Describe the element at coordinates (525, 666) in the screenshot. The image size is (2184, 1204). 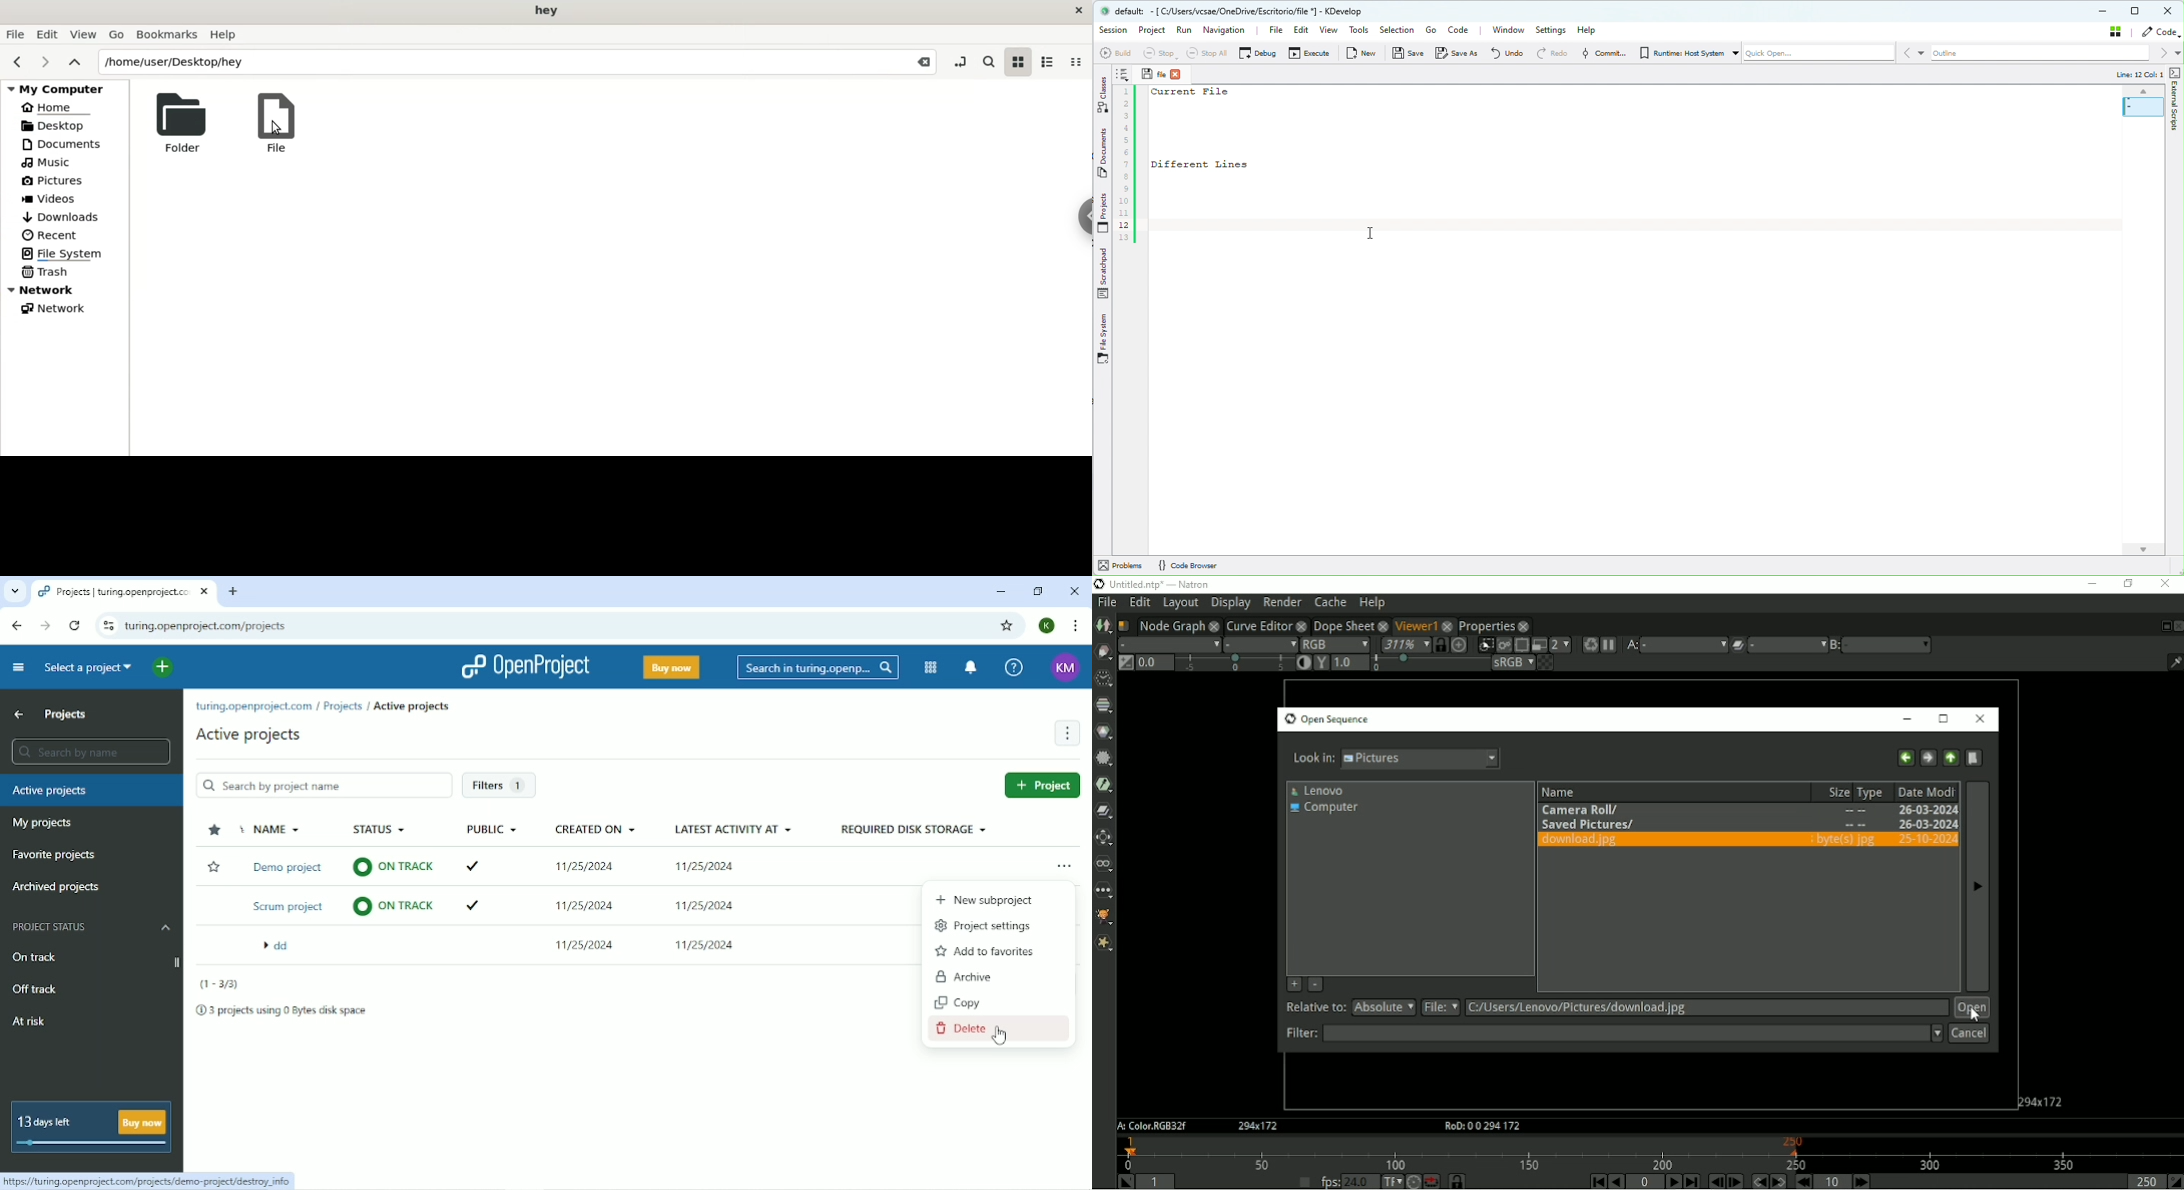
I see `OpenProject` at that location.